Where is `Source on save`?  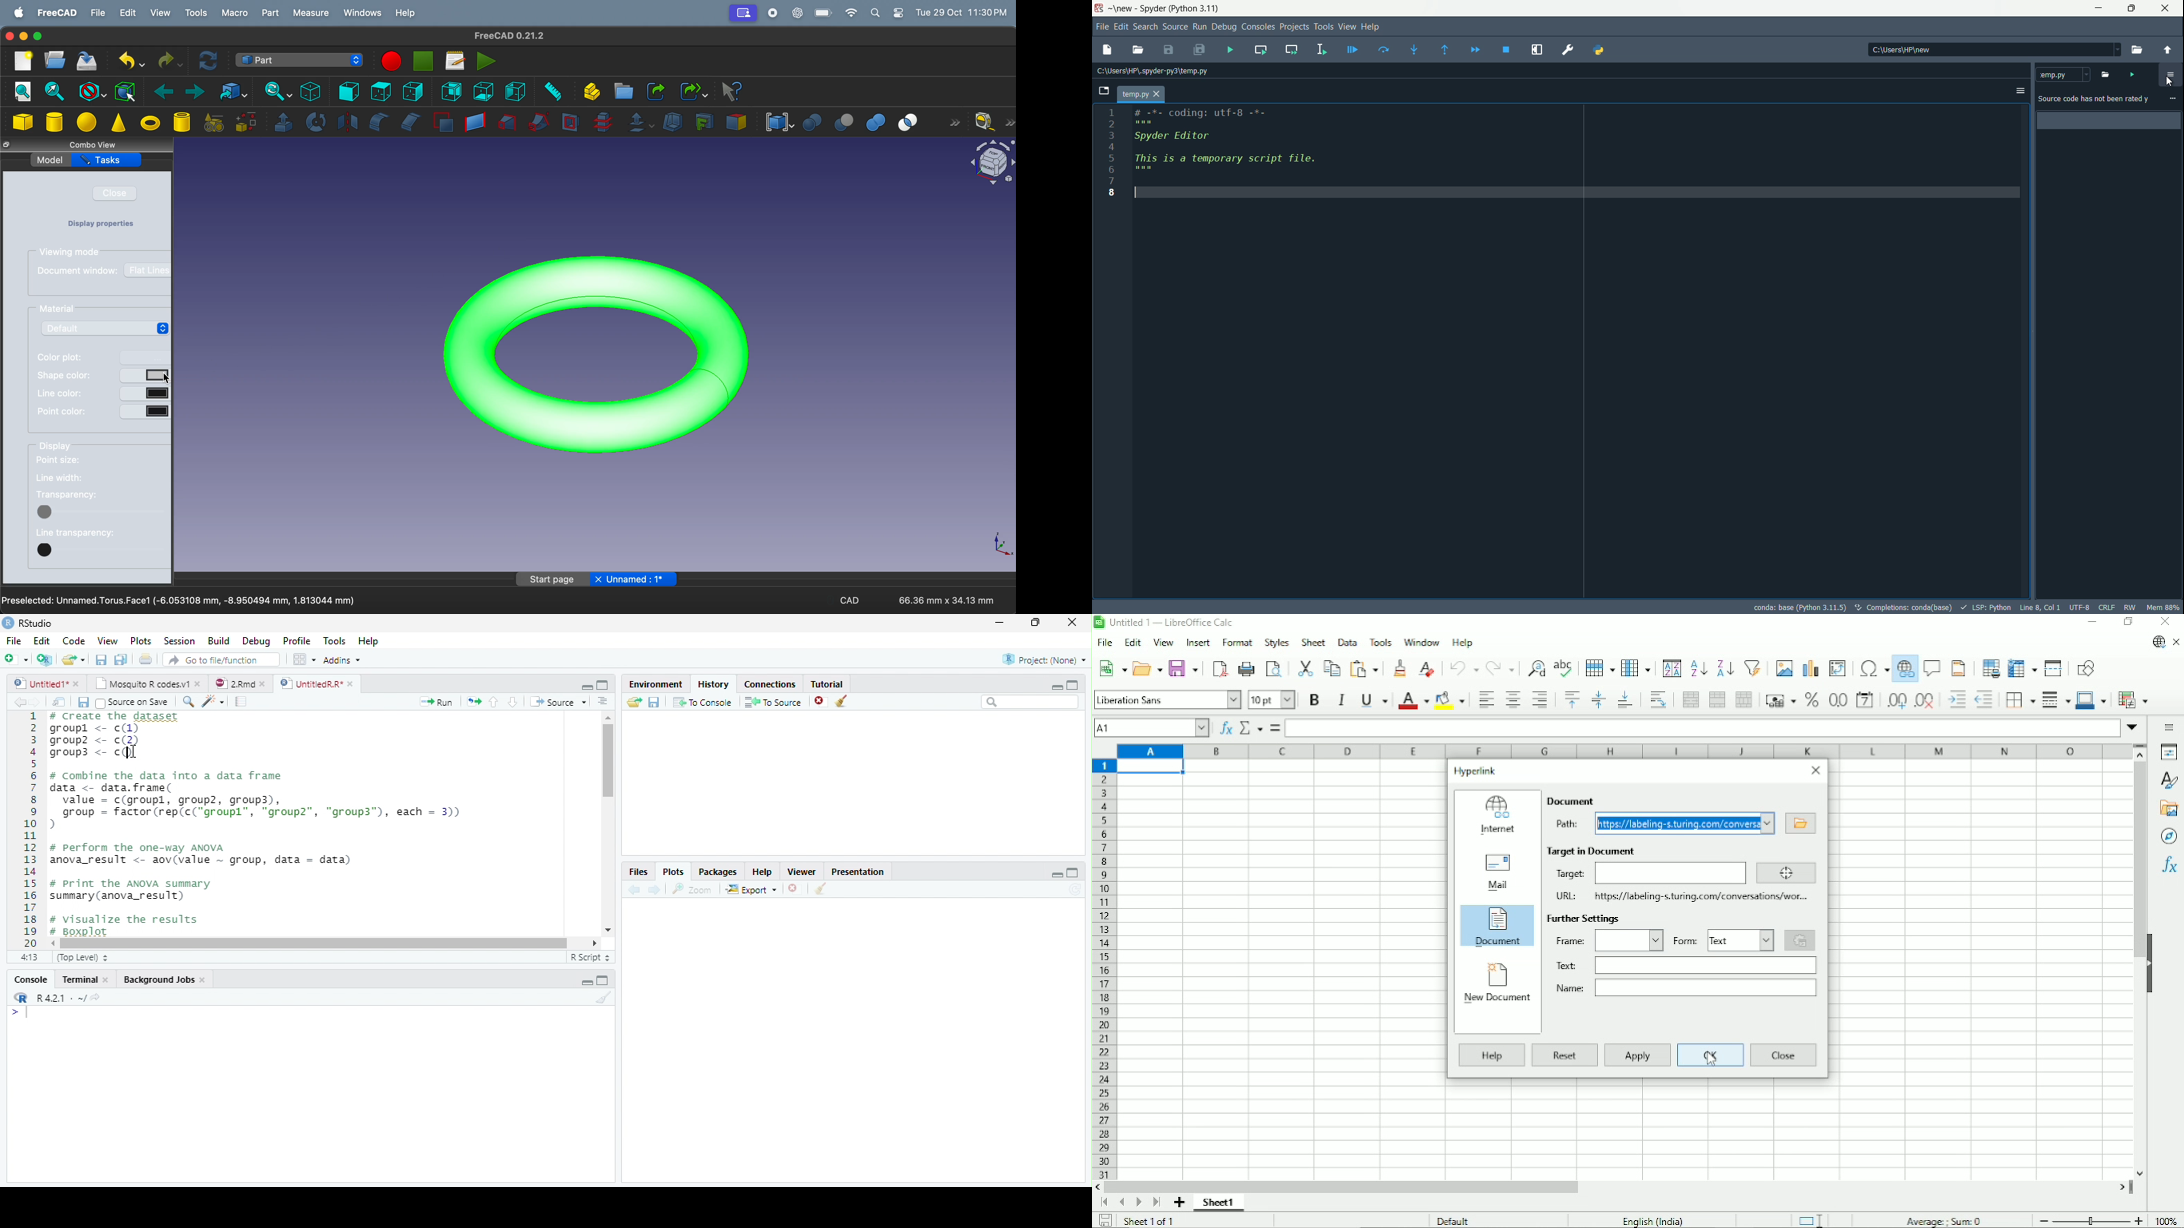 Source on save is located at coordinates (135, 703).